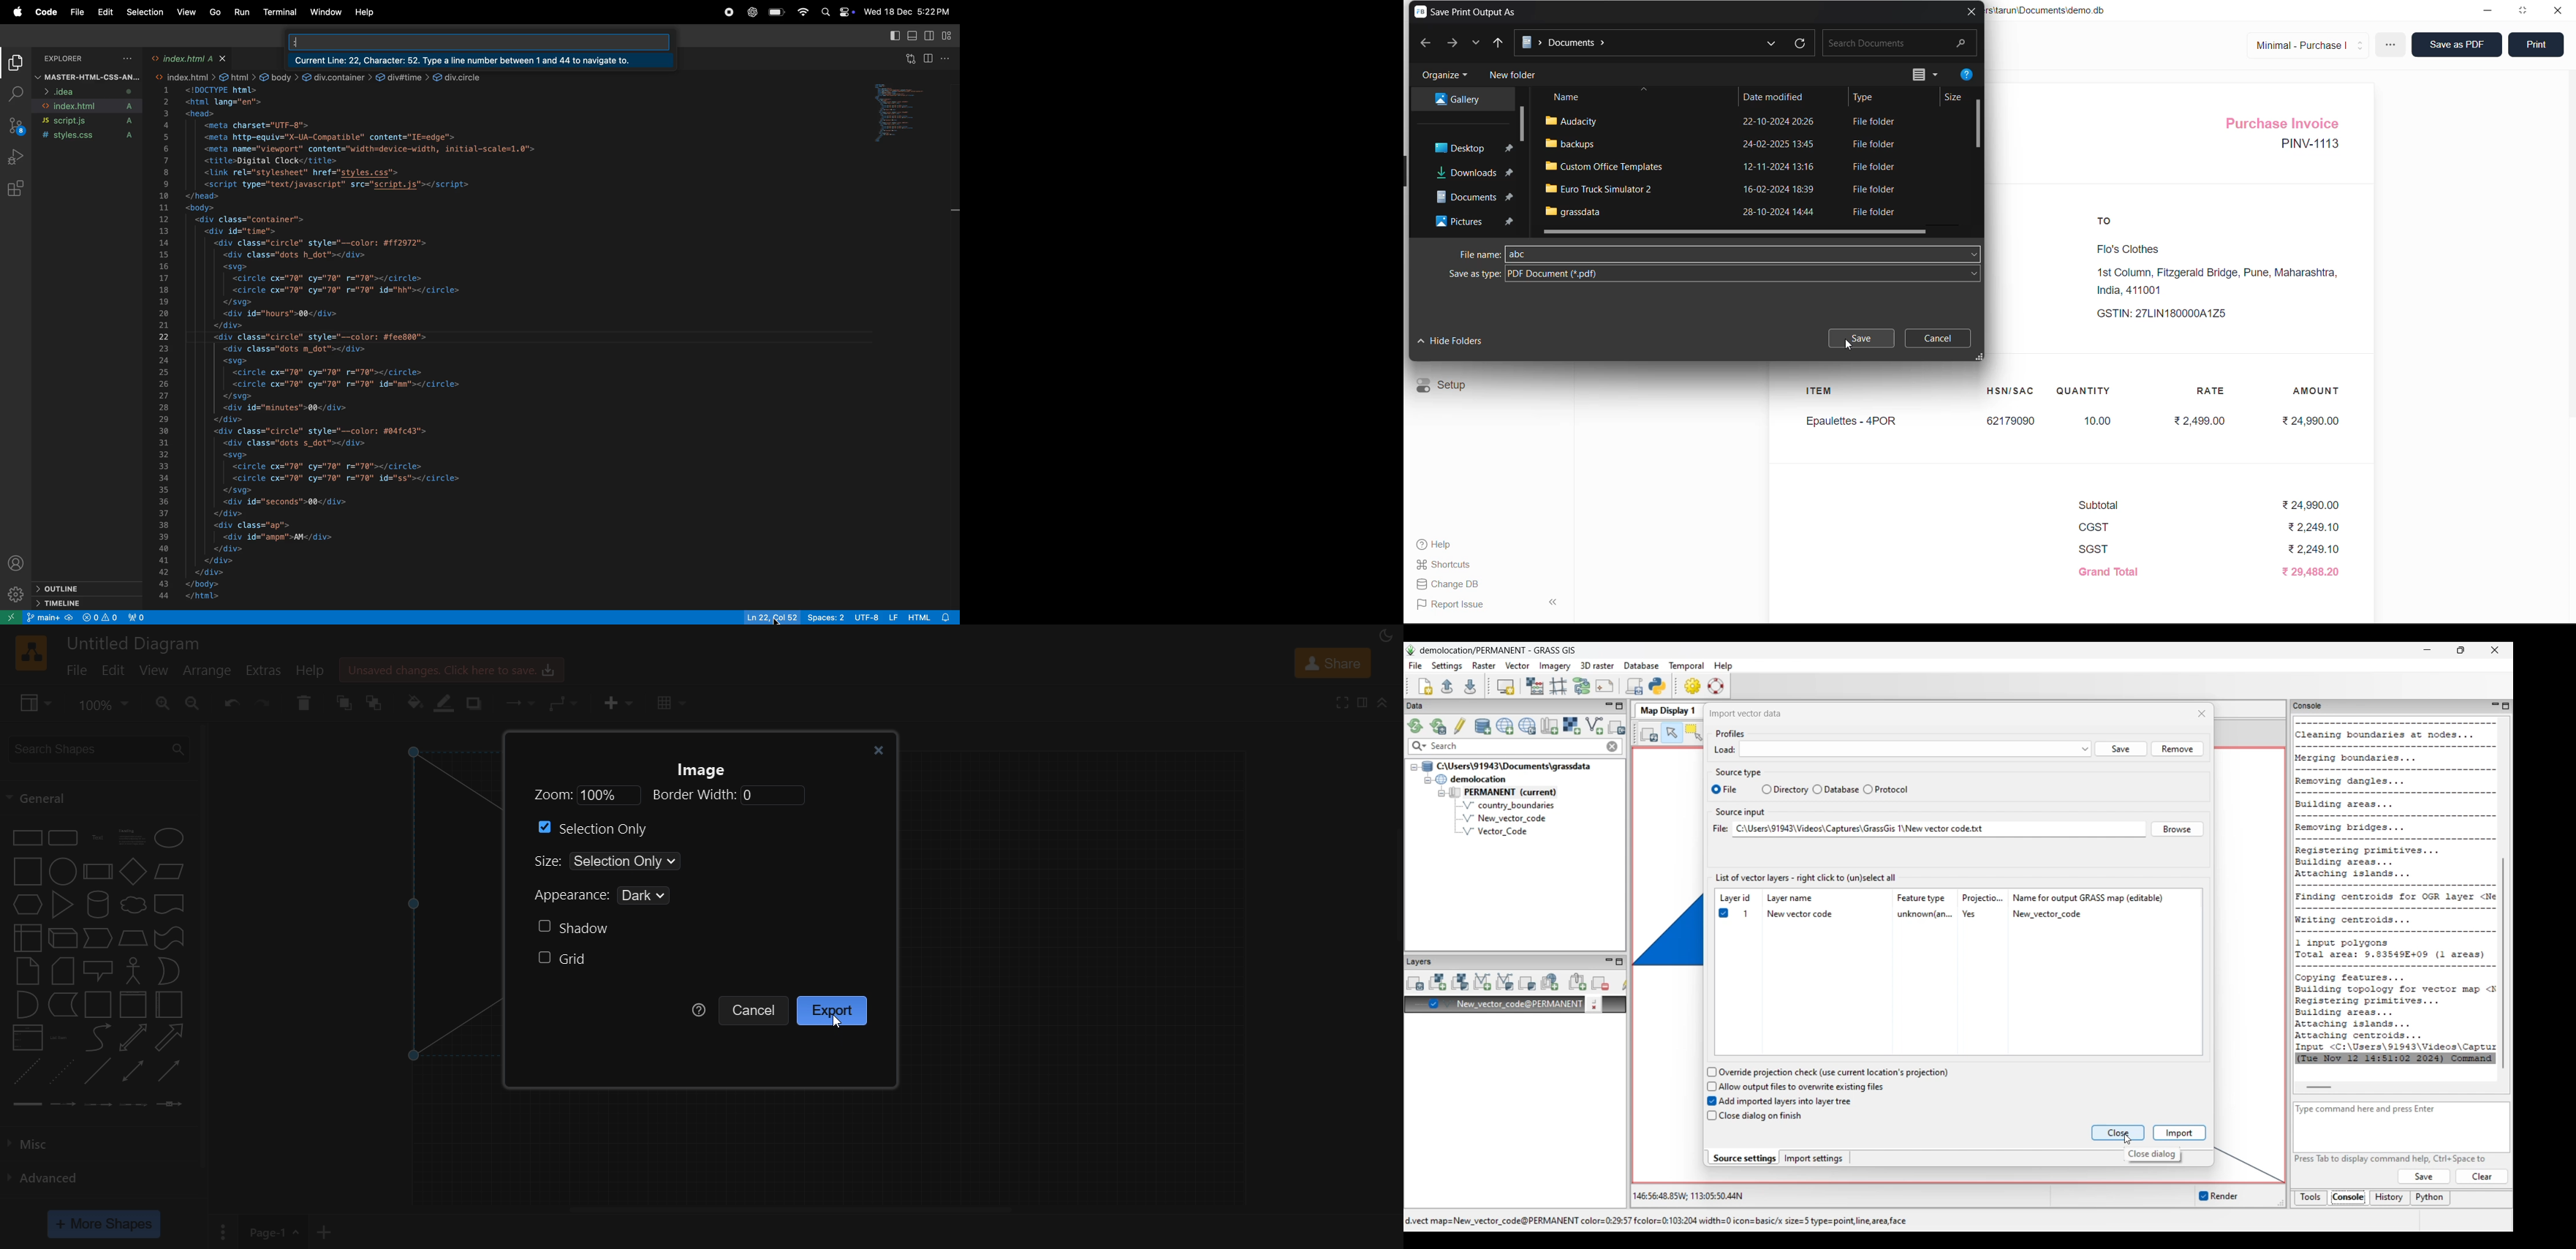  Describe the element at coordinates (2110, 224) in the screenshot. I see `TO` at that location.